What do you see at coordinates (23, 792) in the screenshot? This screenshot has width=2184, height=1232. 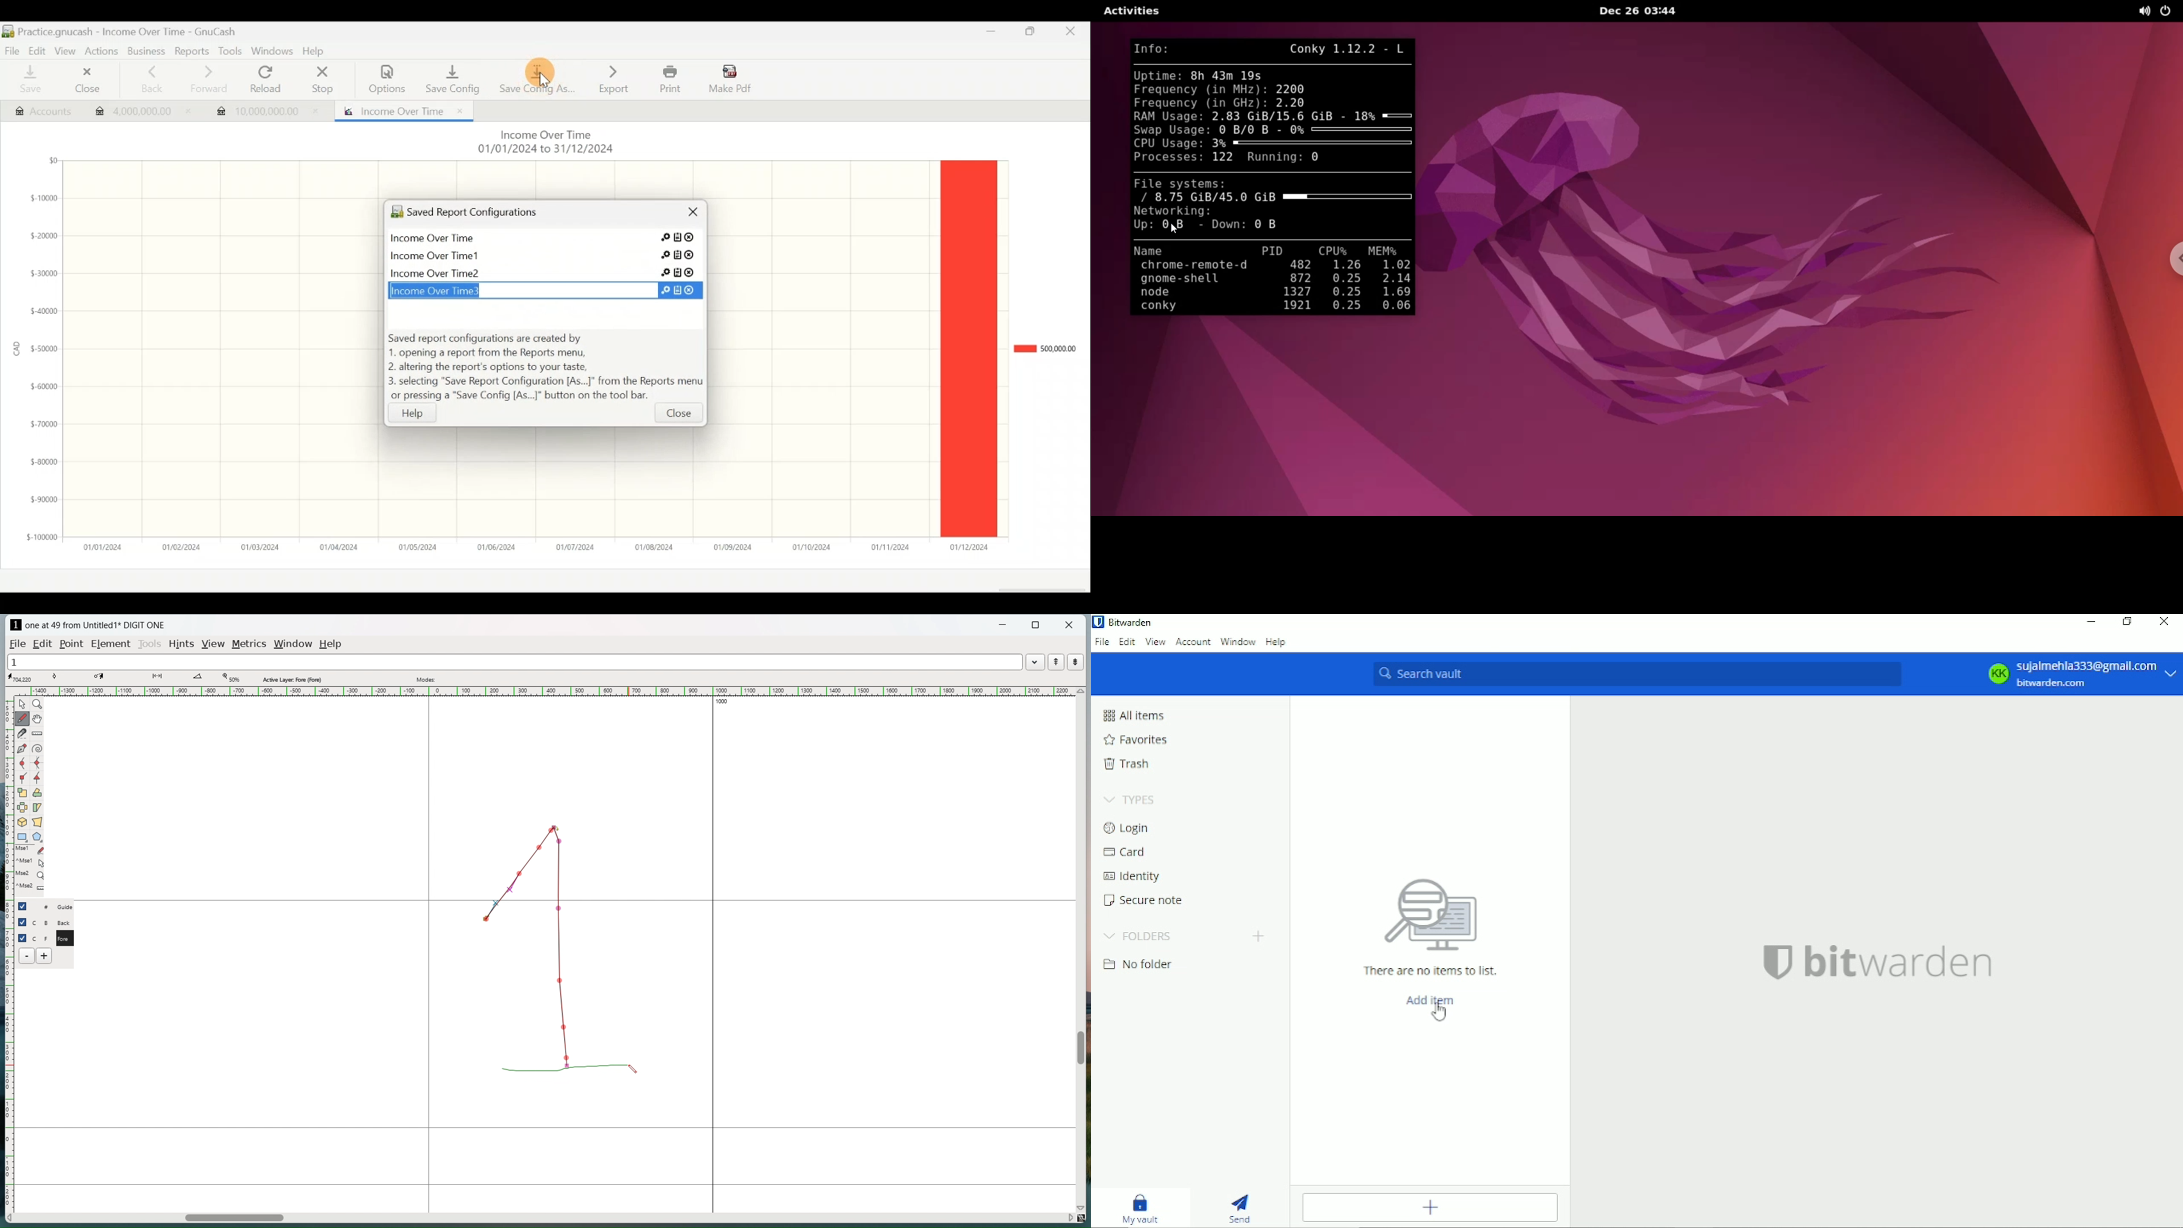 I see `scale` at bounding box center [23, 792].